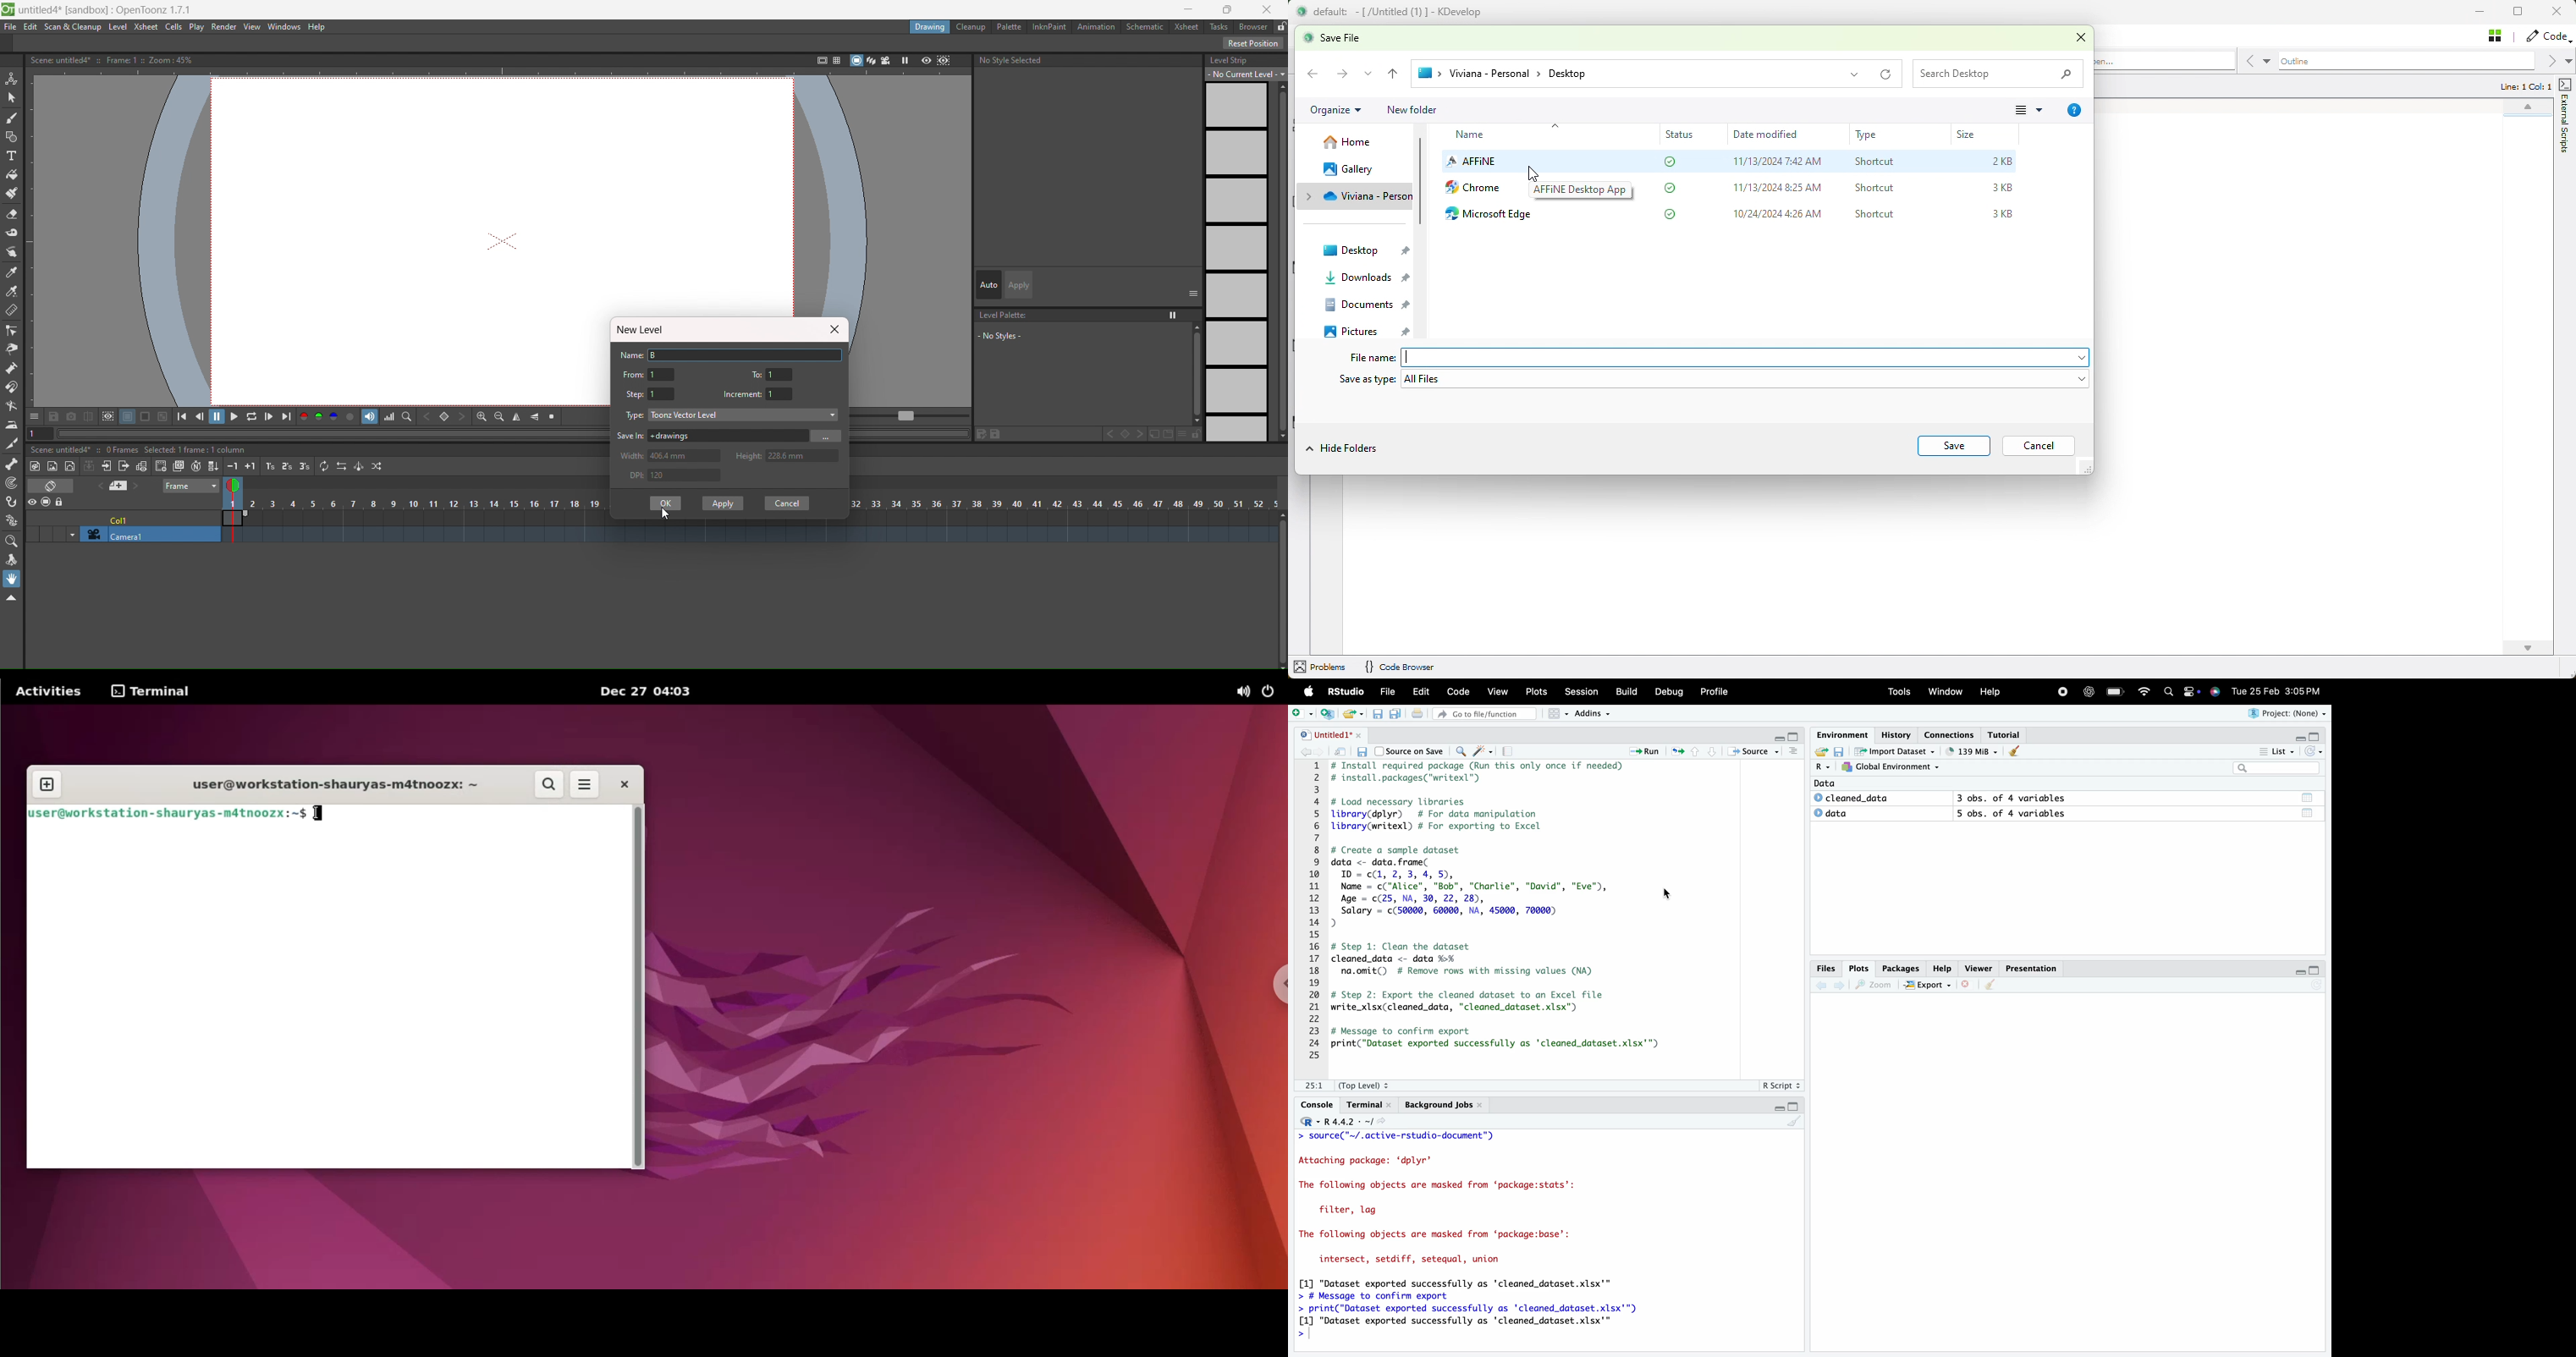 The width and height of the screenshot is (2576, 1372). I want to click on Minimize, so click(1781, 738).